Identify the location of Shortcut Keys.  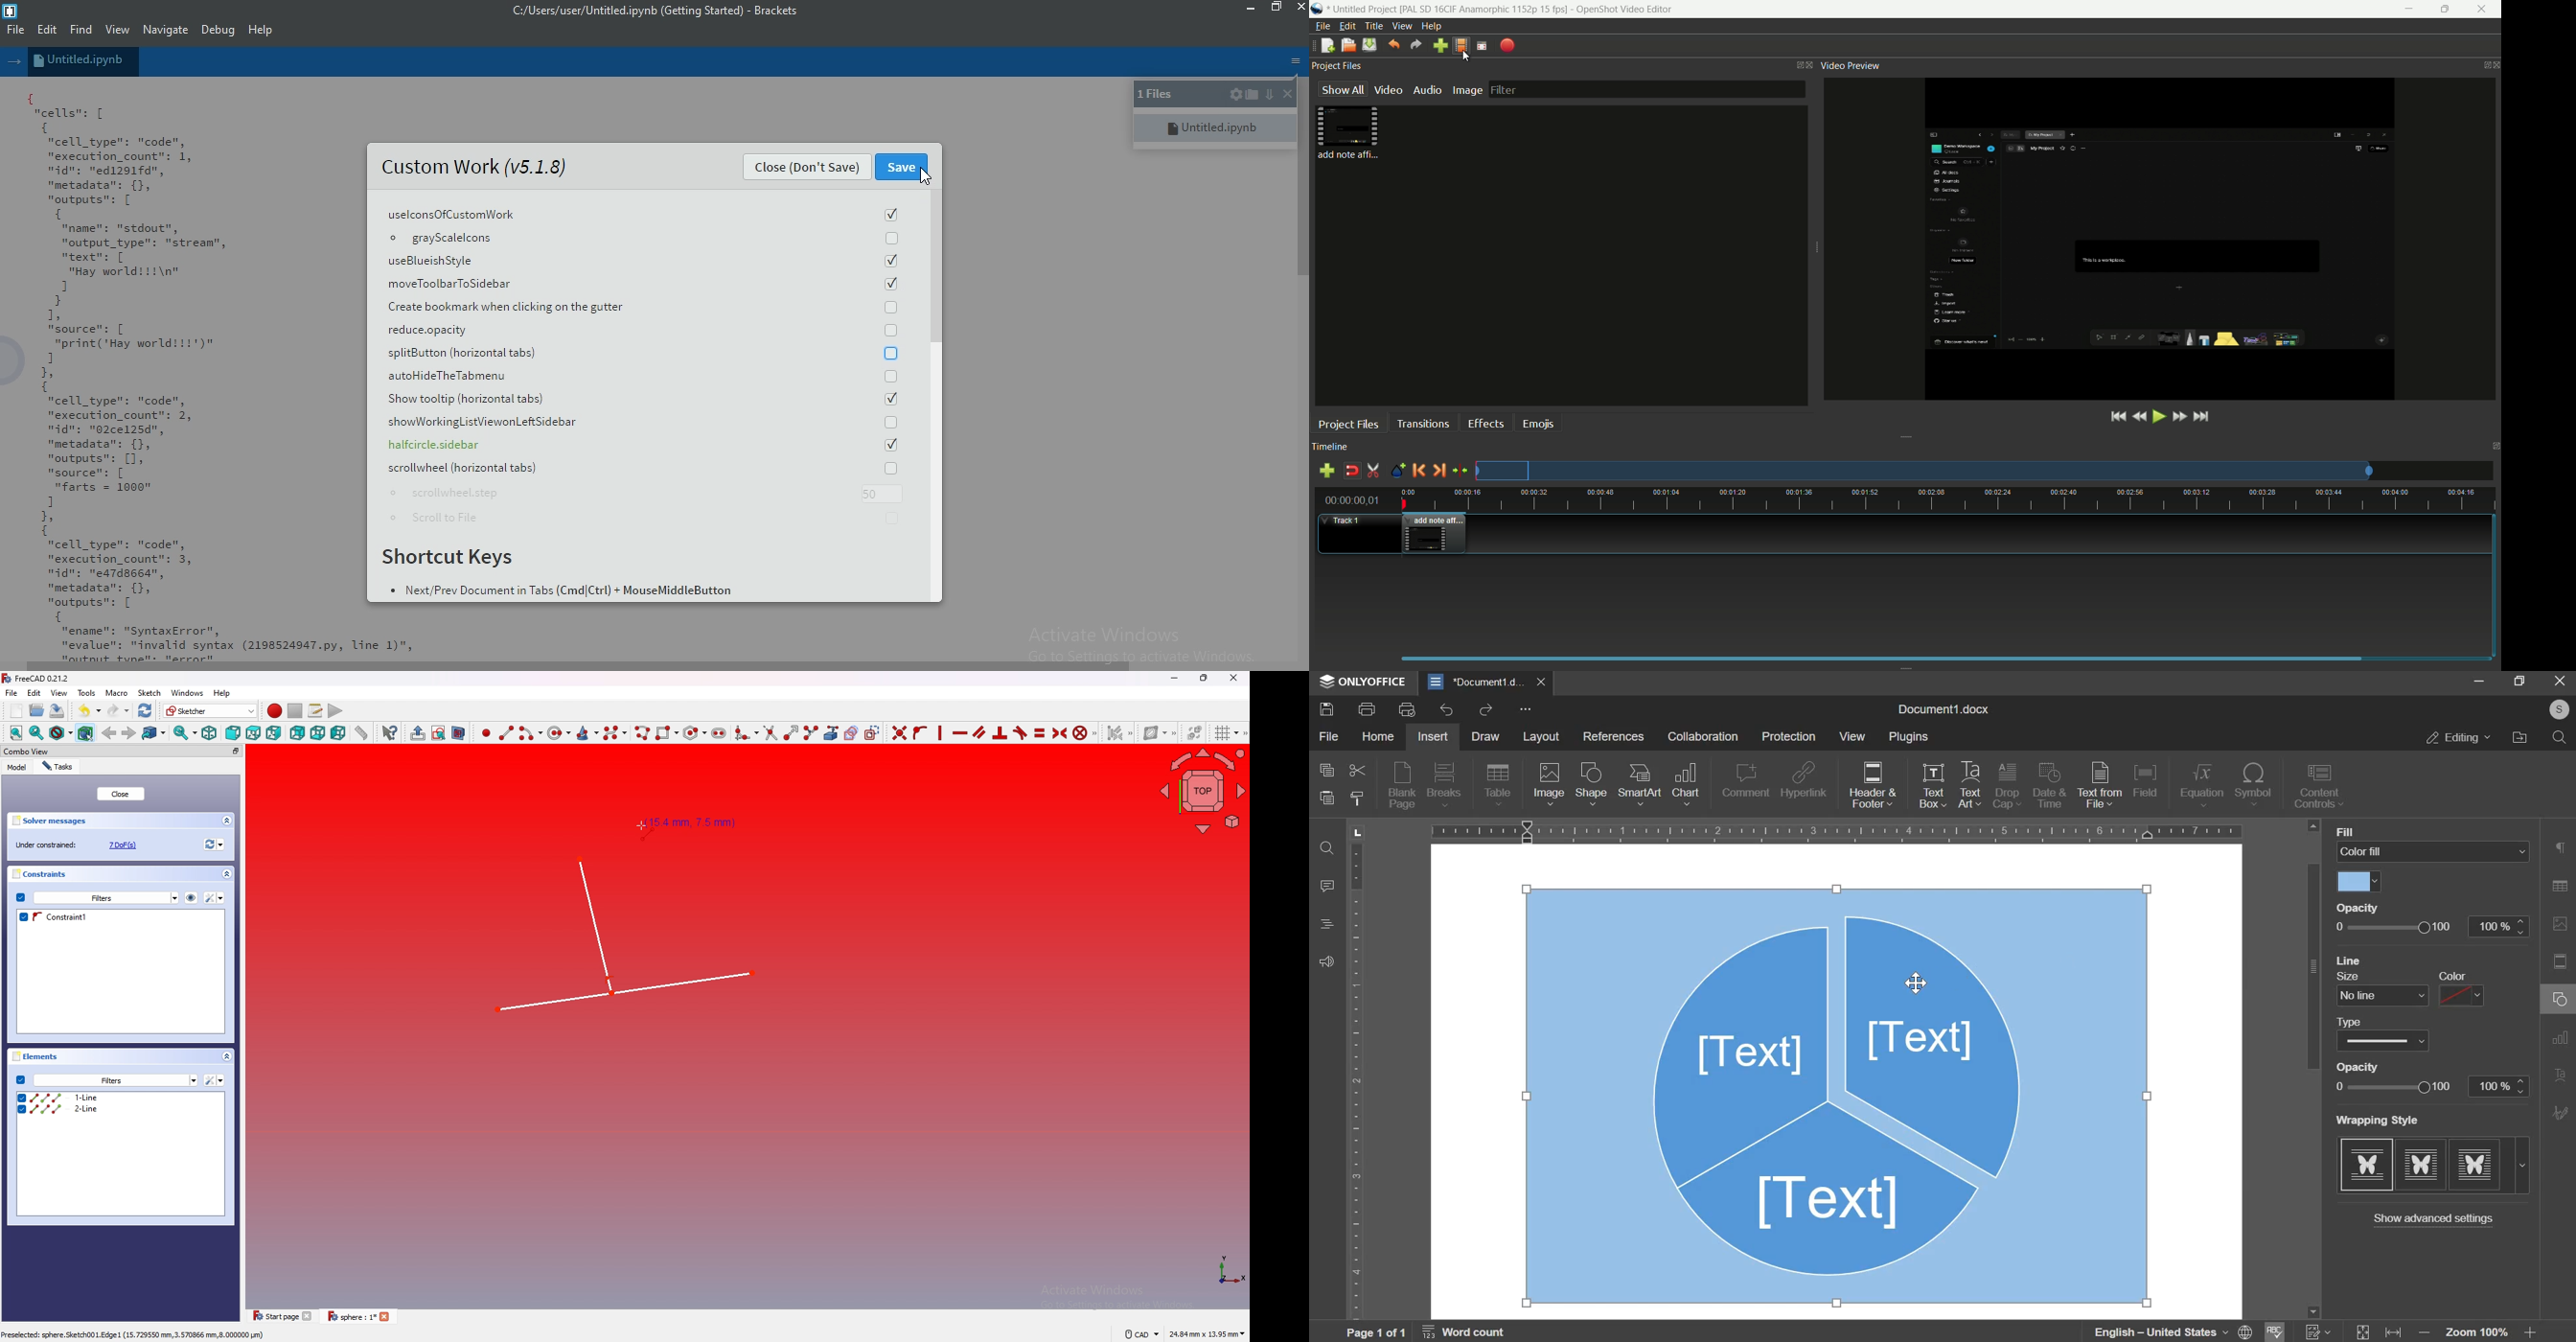
(449, 558).